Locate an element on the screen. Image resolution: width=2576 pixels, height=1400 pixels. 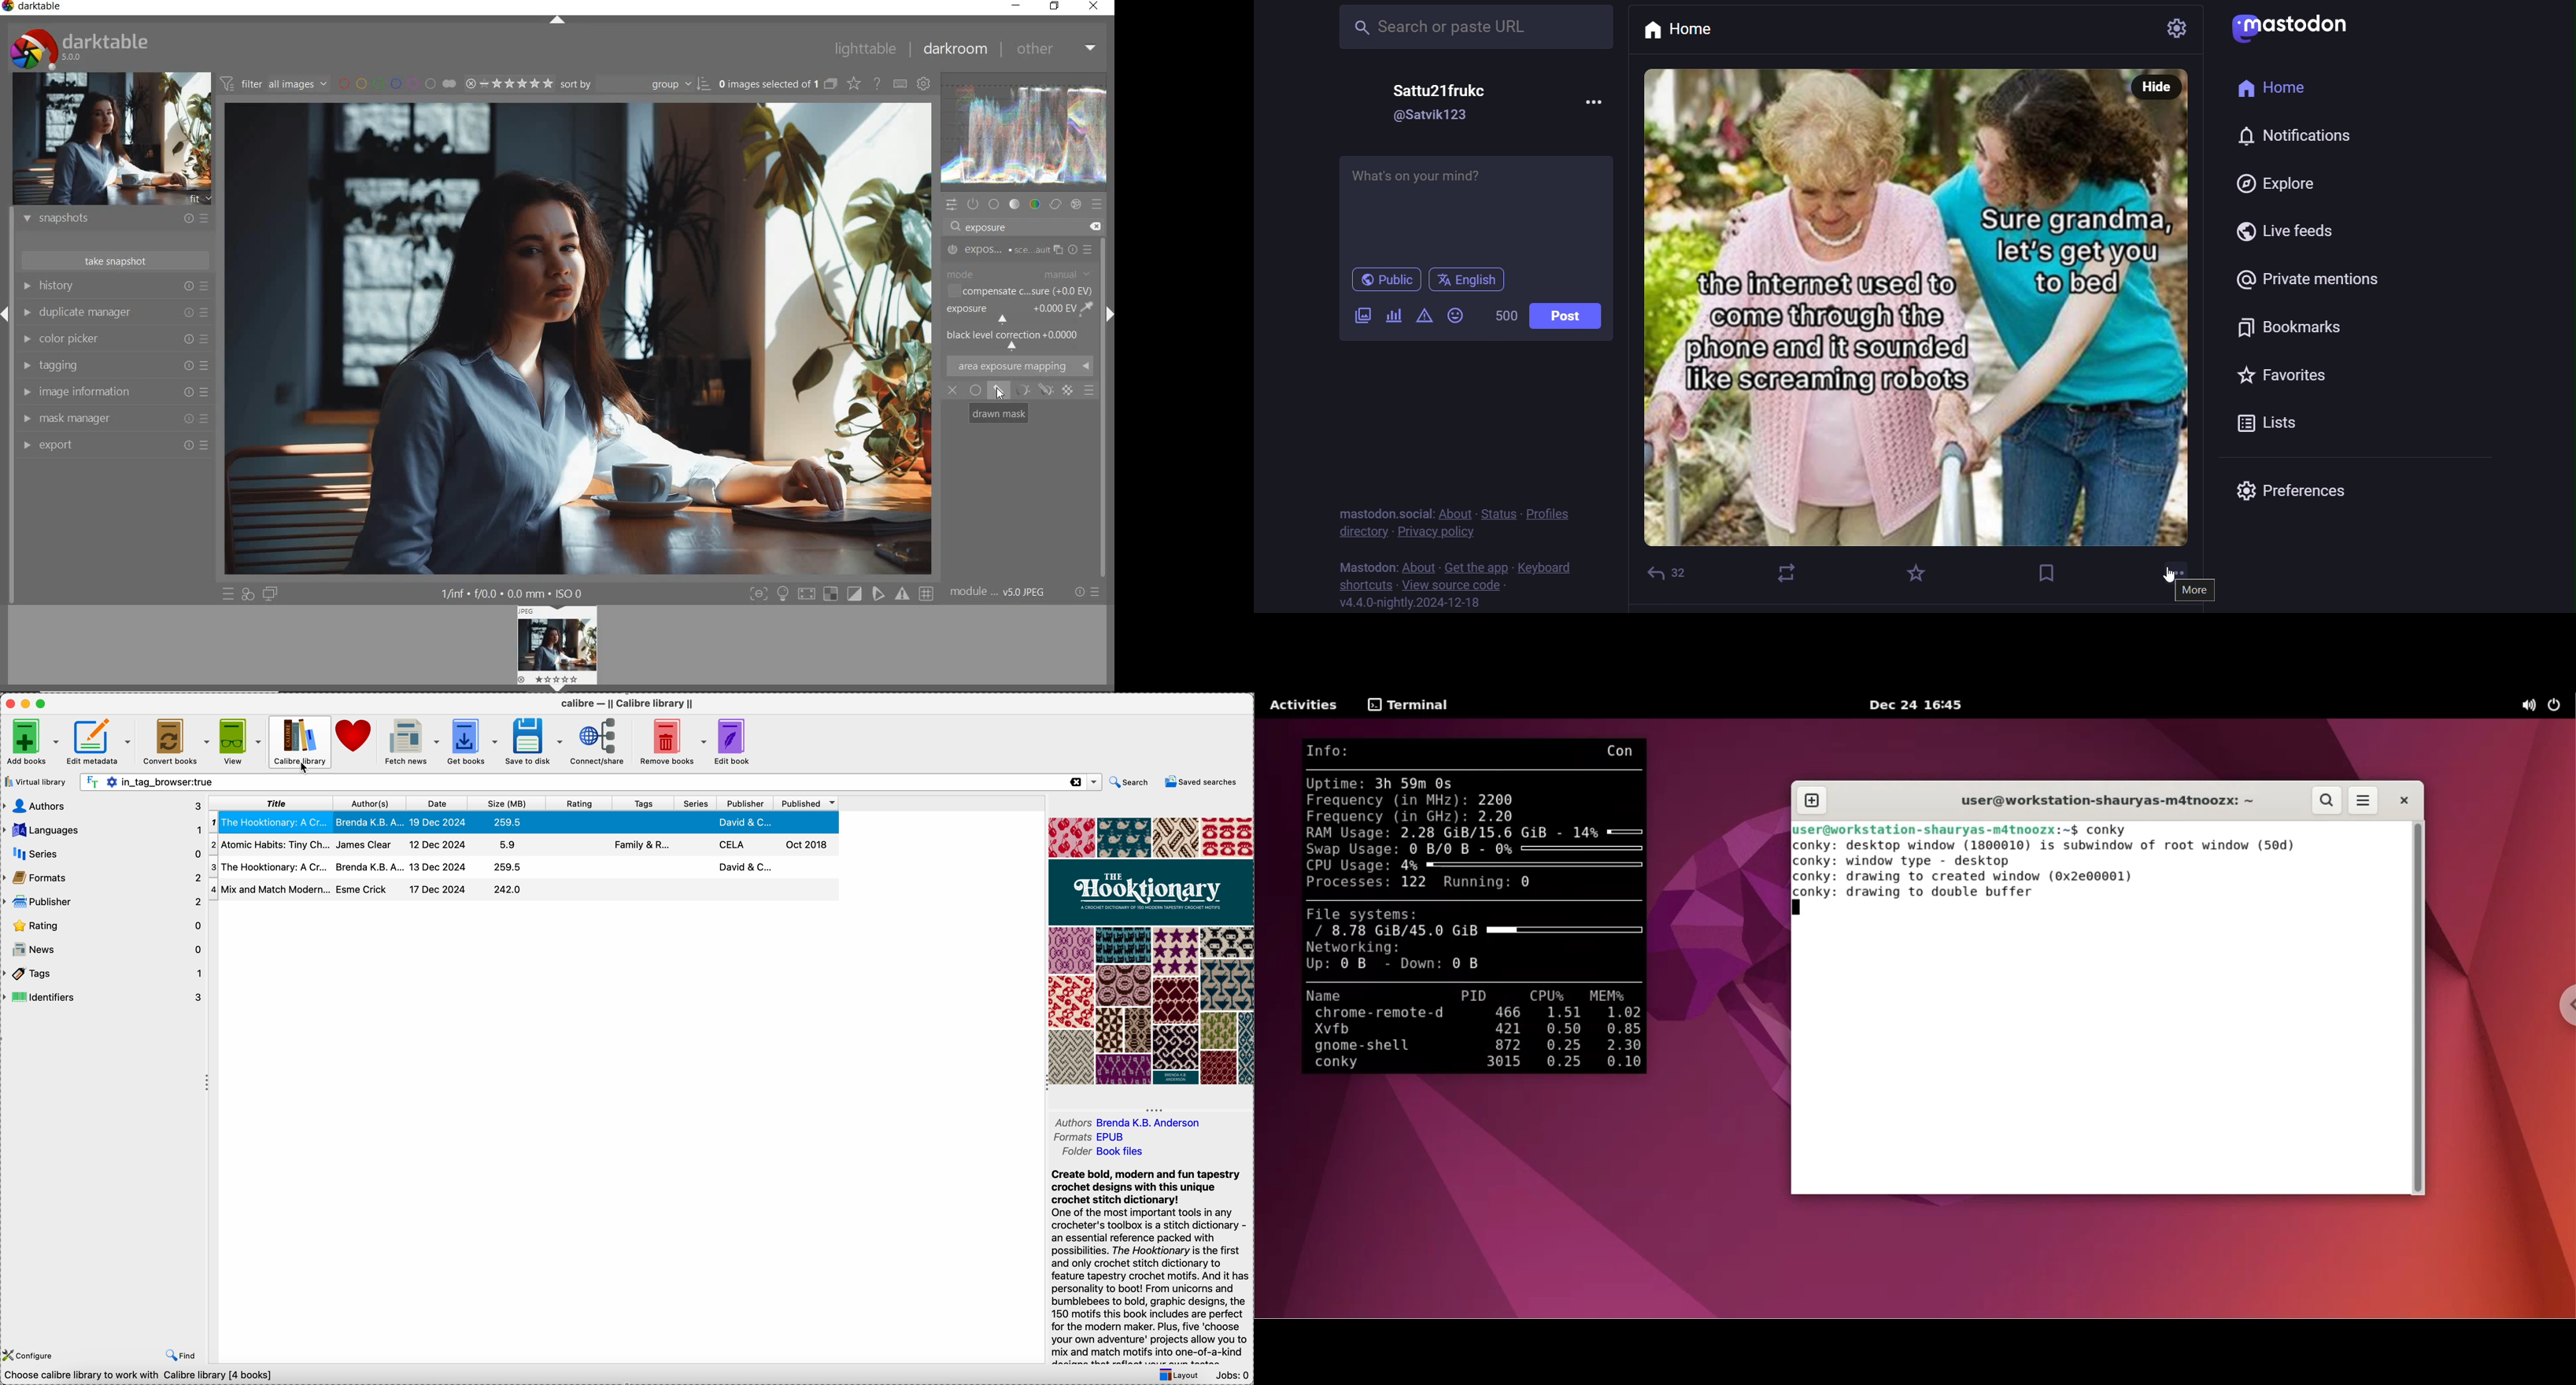
search is located at coordinates (1131, 782).